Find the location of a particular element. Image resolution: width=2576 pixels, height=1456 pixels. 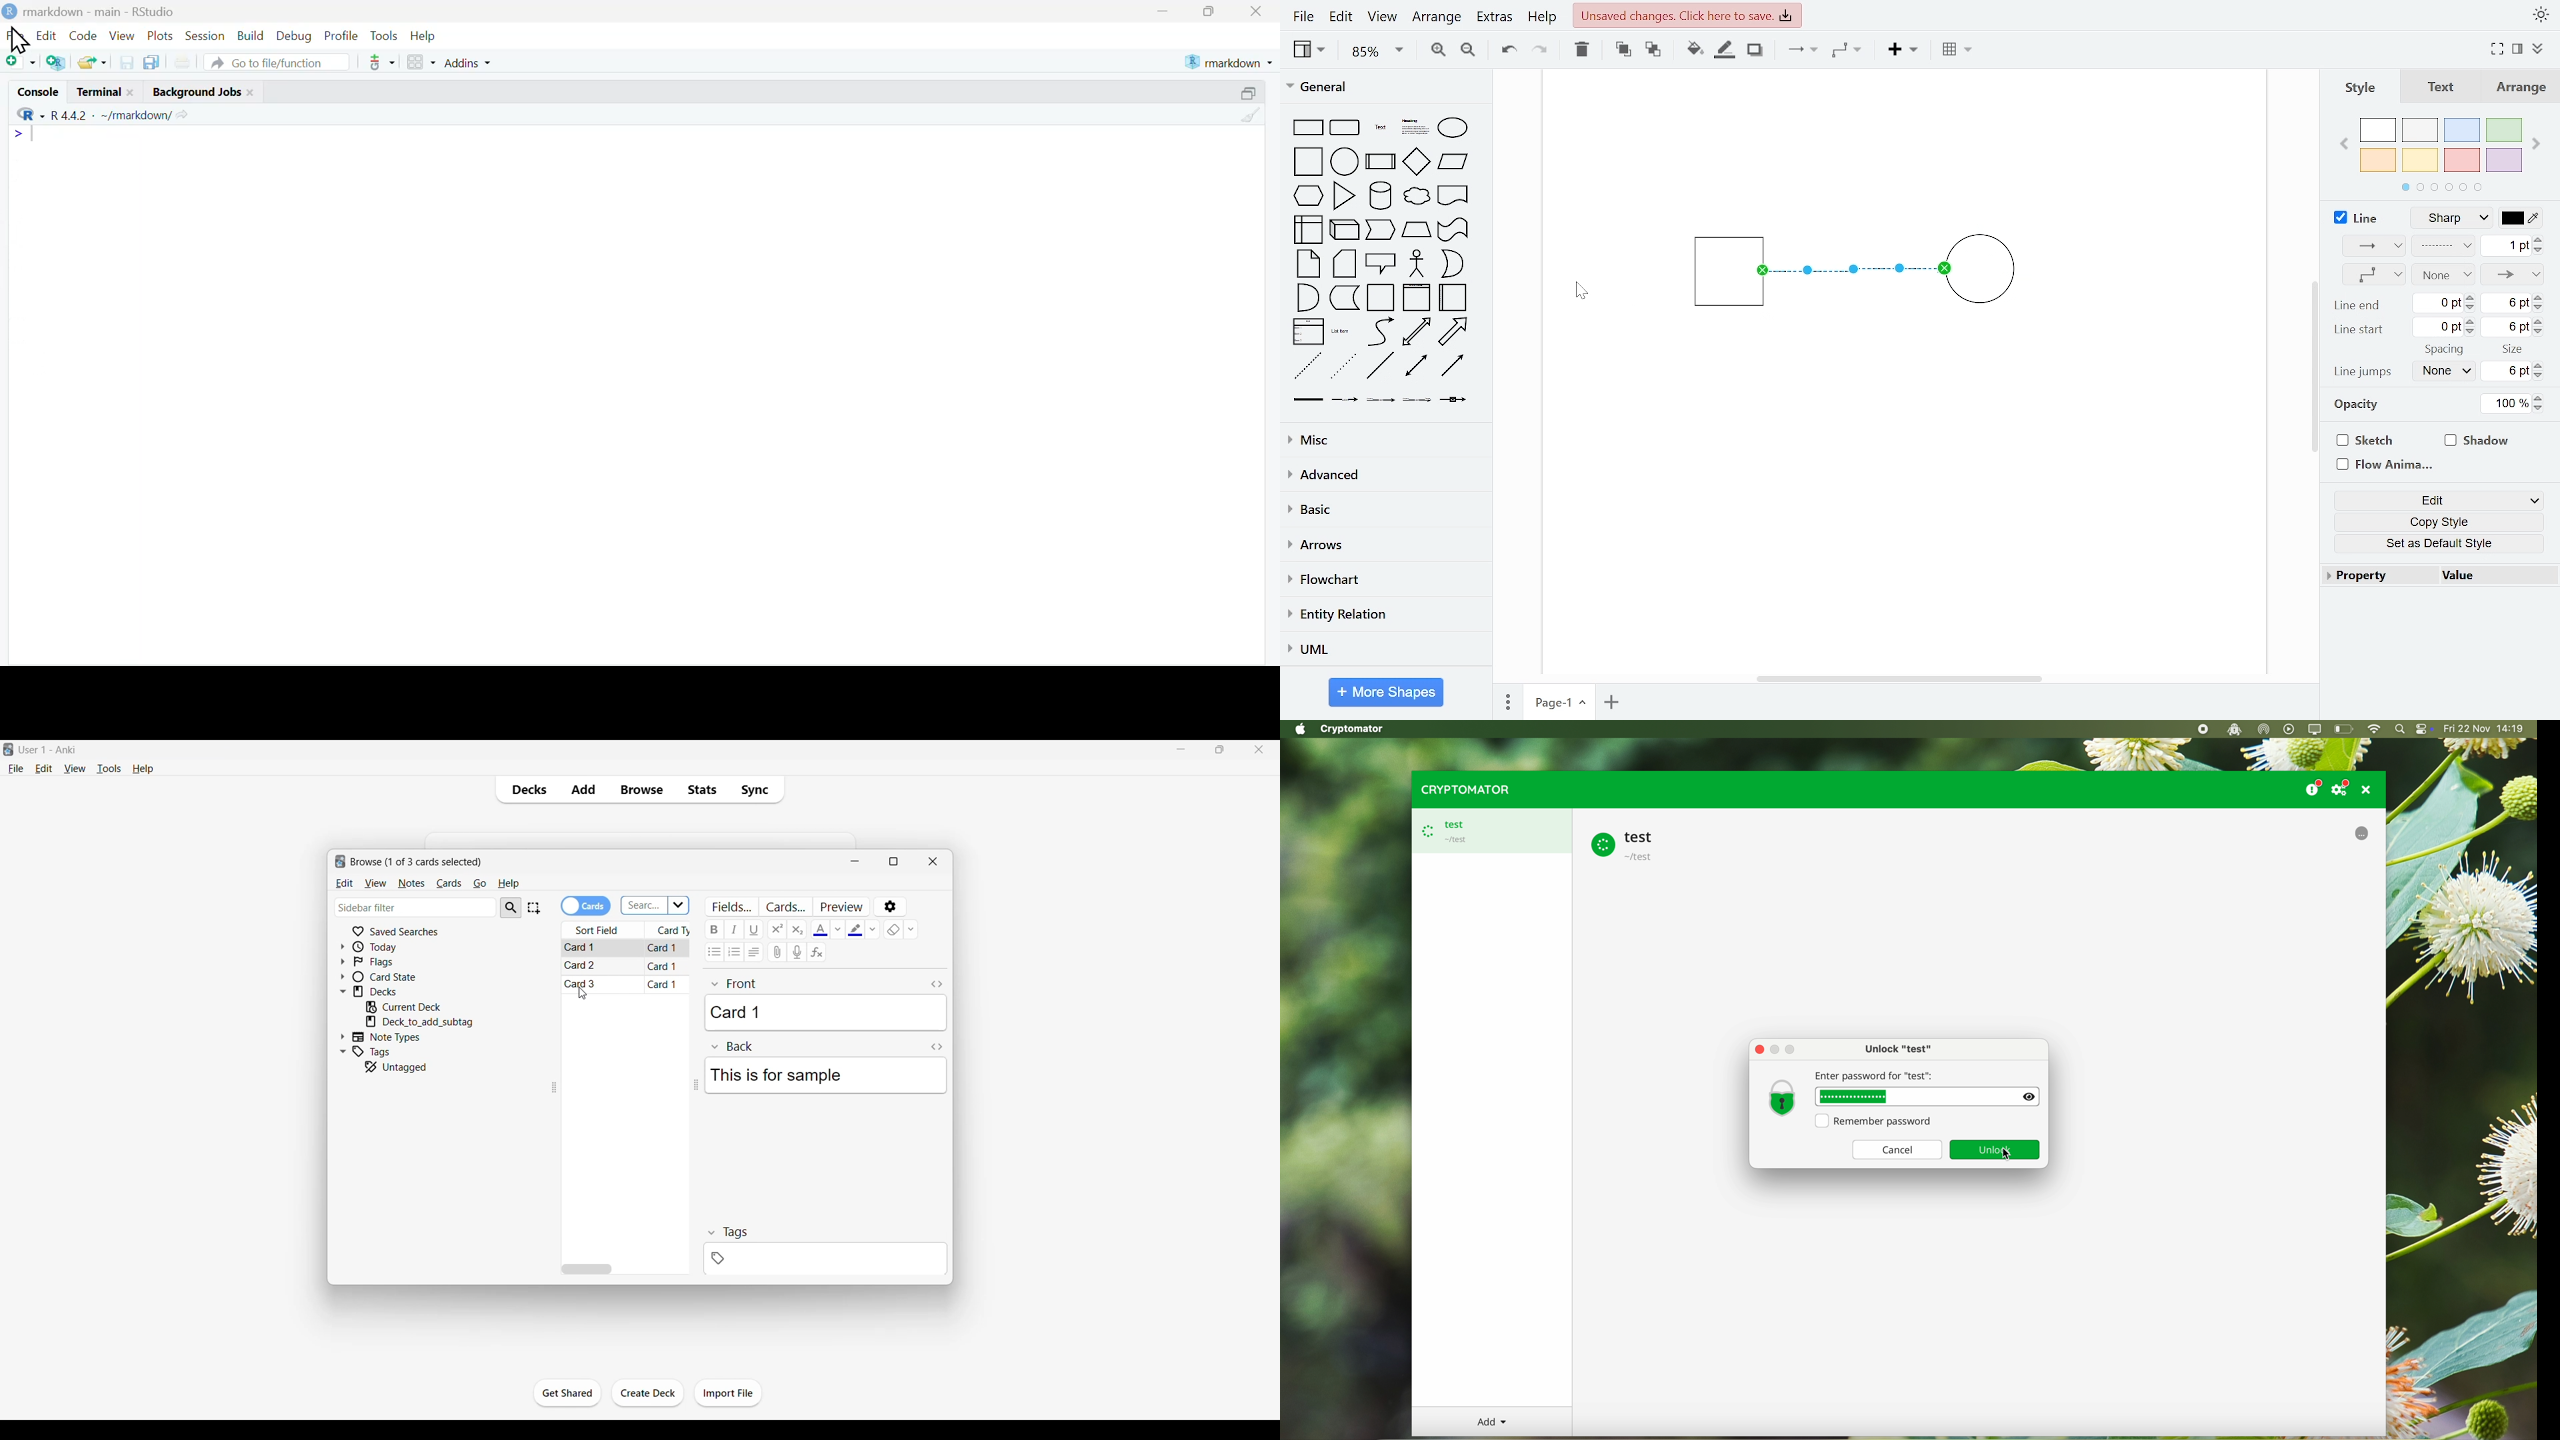

Go menu is located at coordinates (479, 884).